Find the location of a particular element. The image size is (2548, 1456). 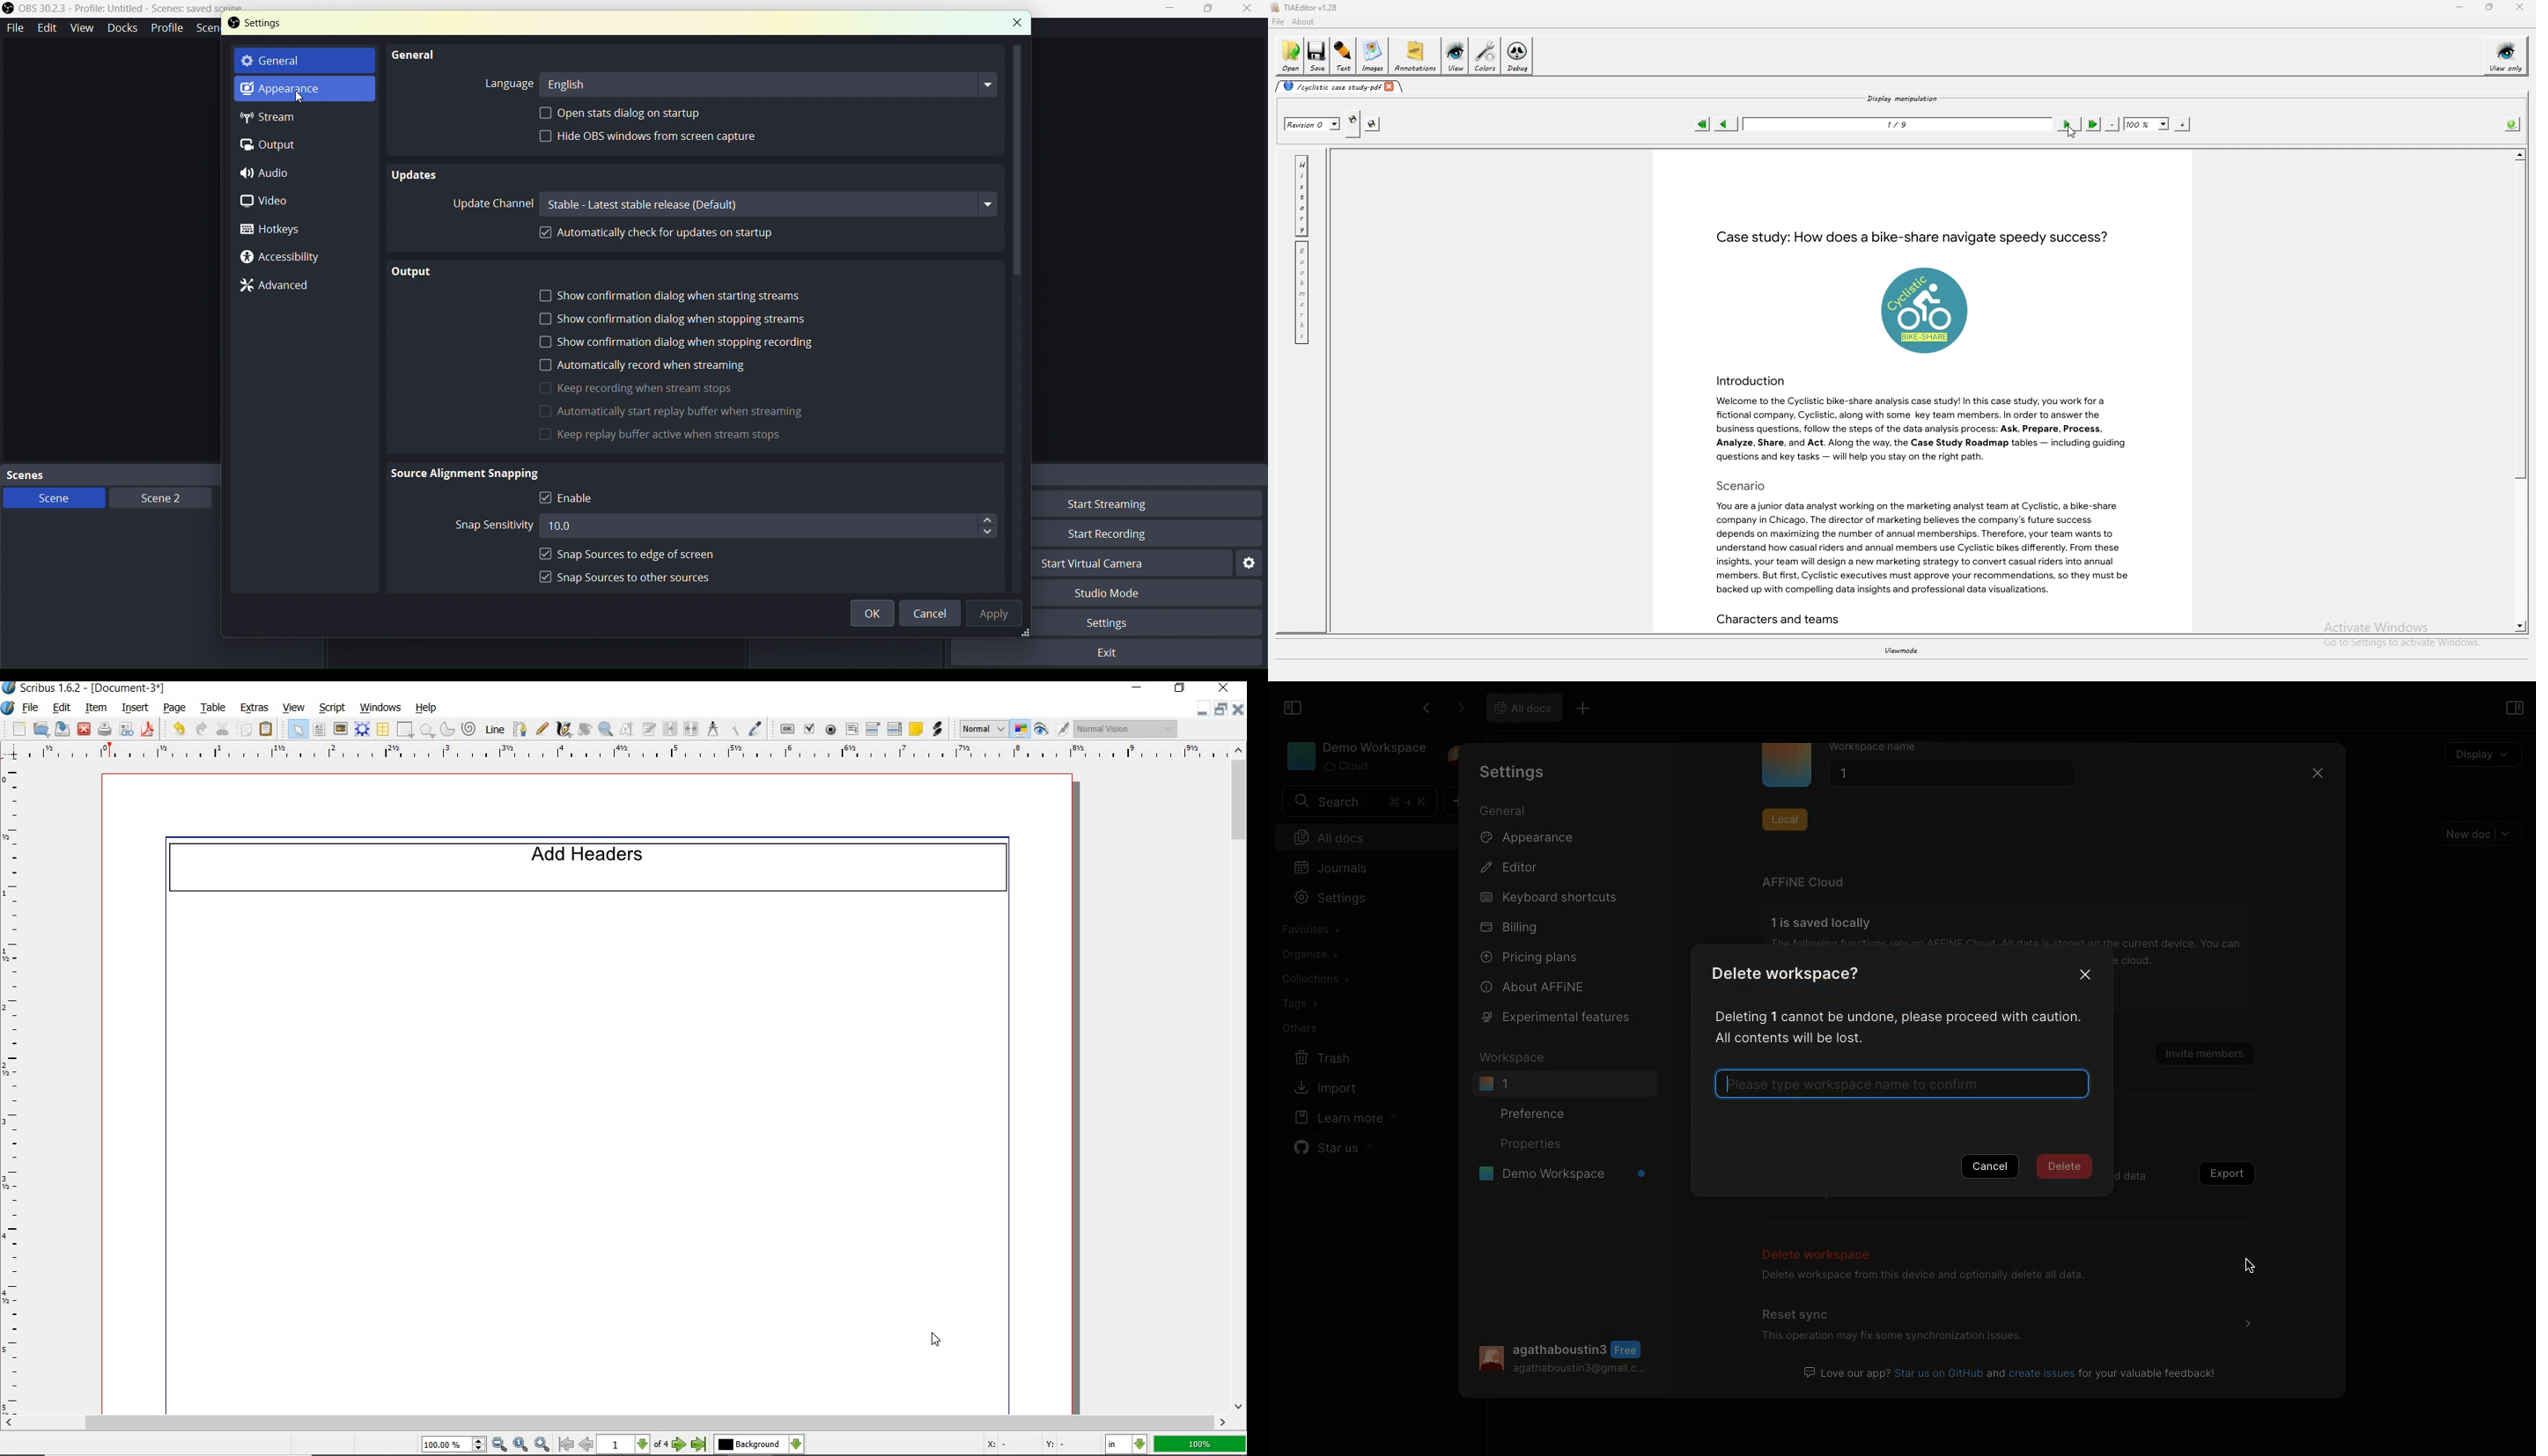

Snap SOurces  to edge of screen is located at coordinates (643, 556).